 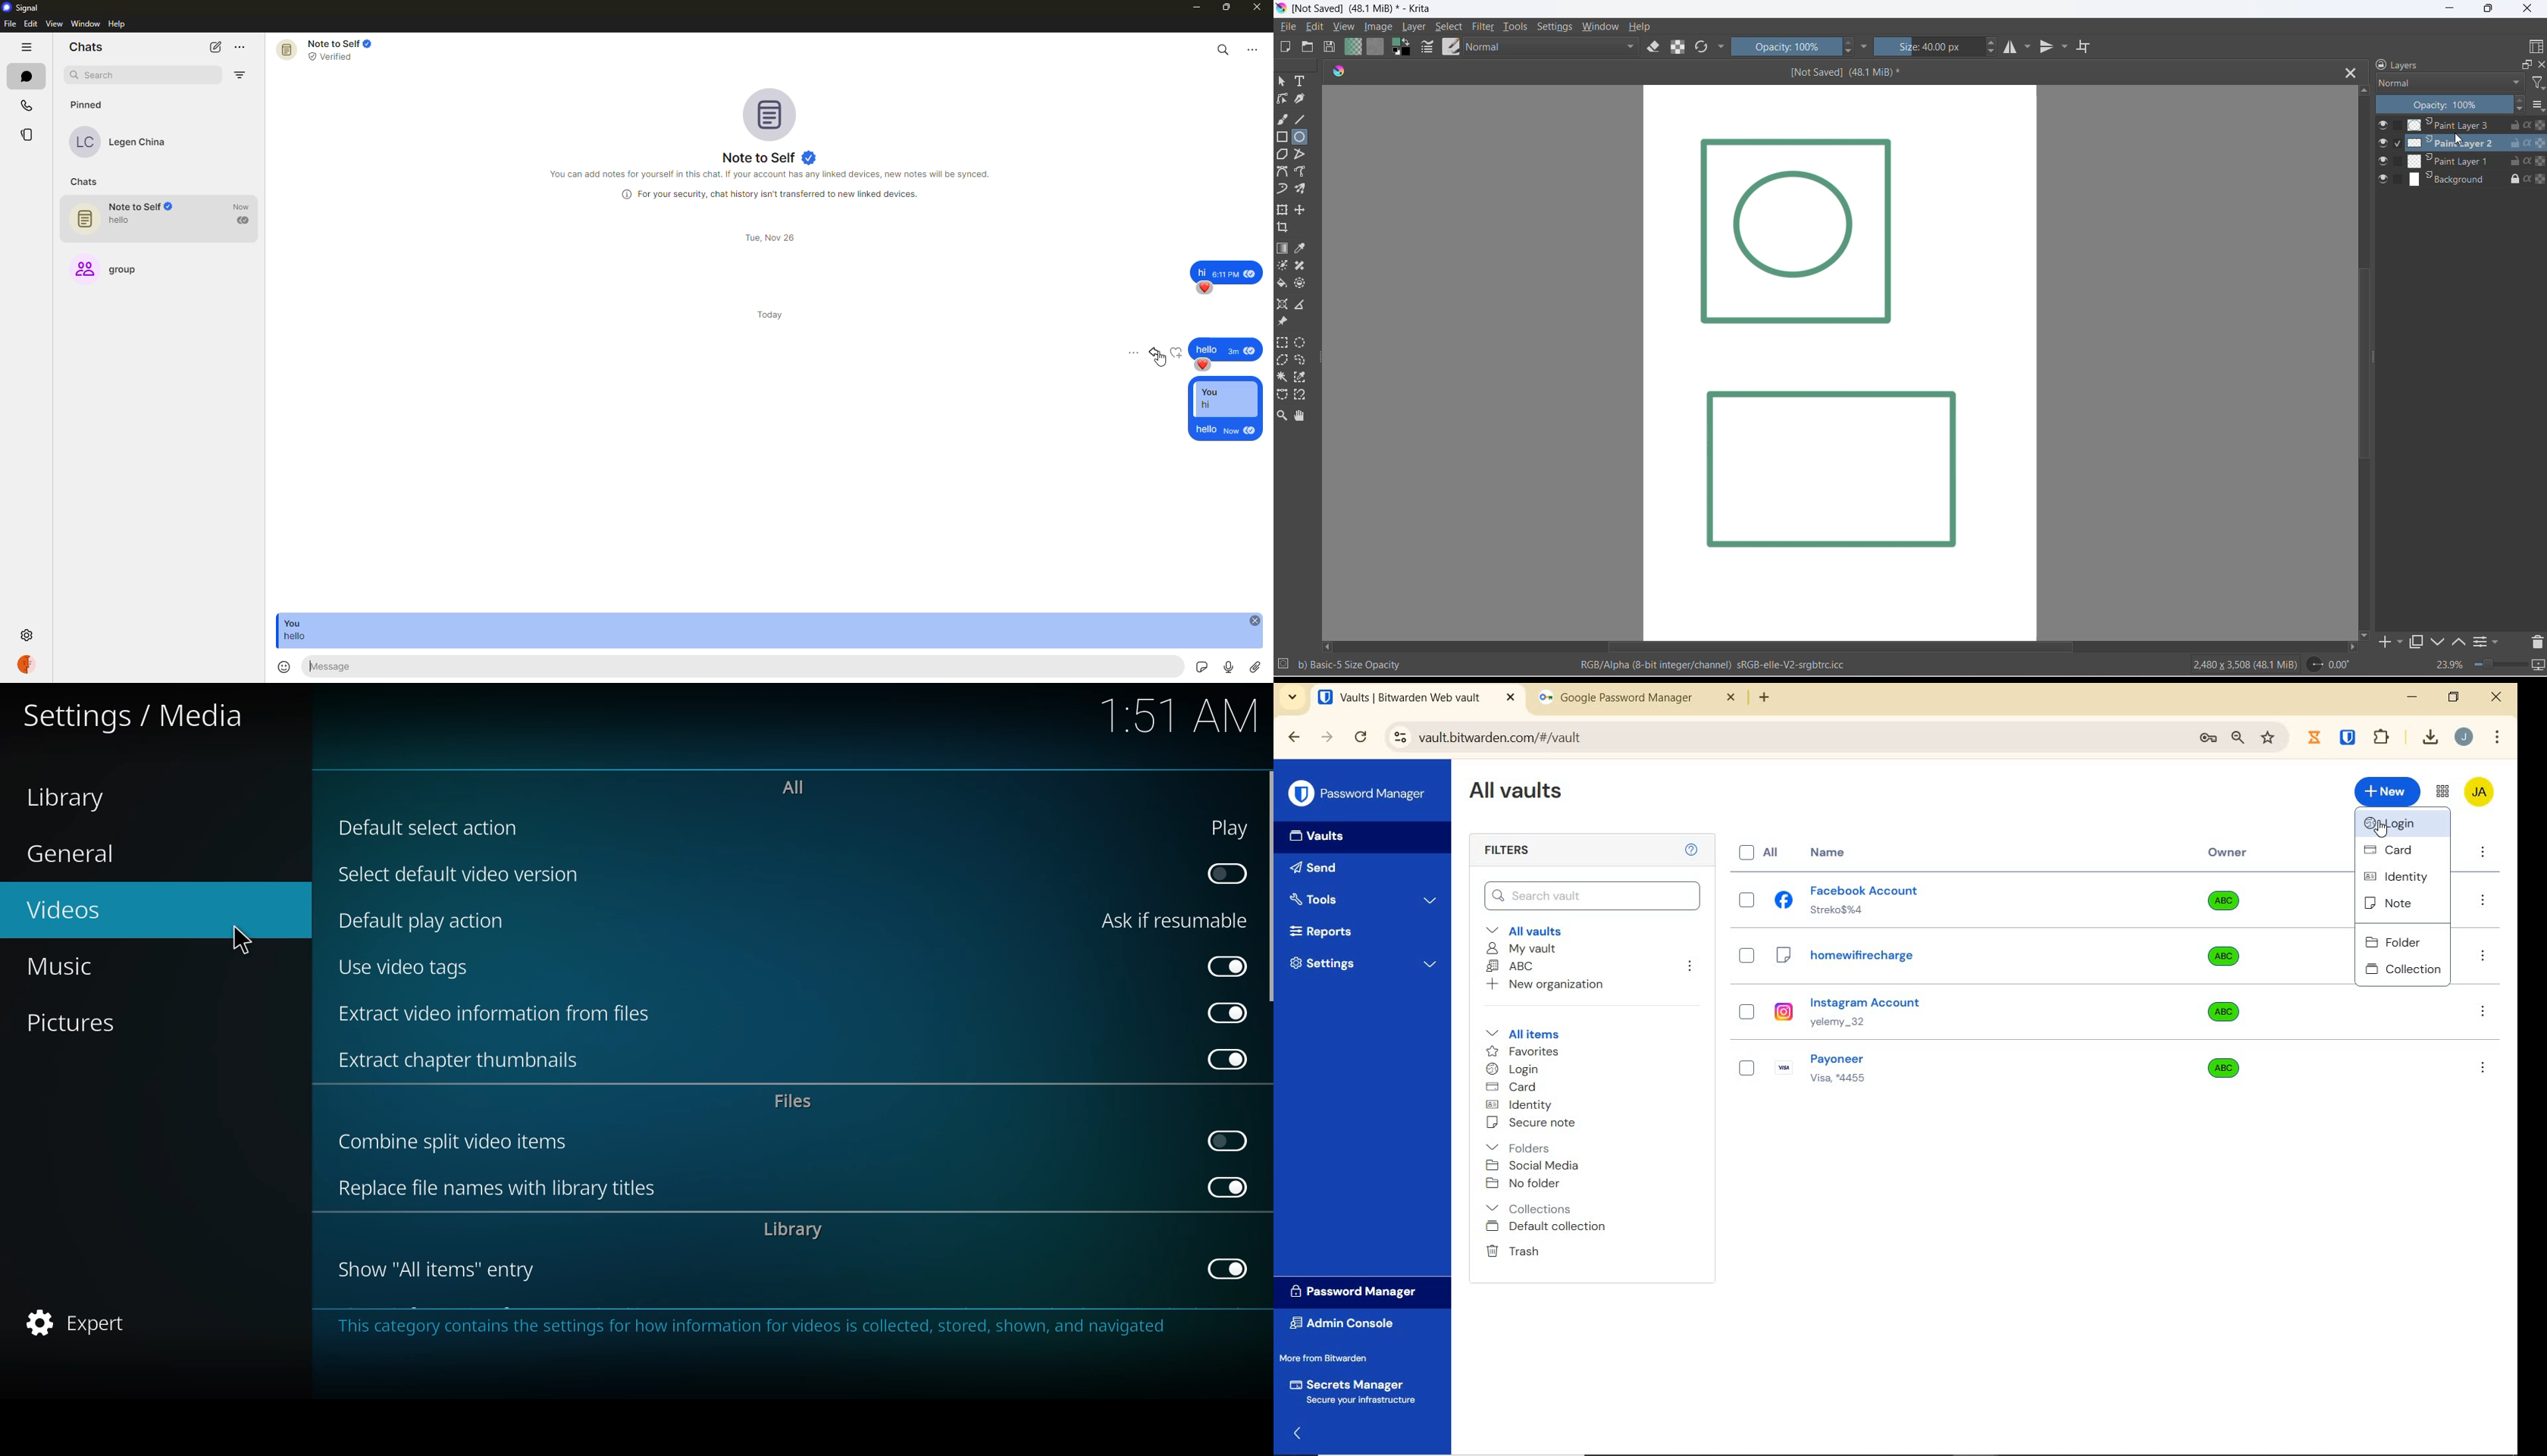 What do you see at coordinates (1784, 738) in the screenshot?
I see `address bar` at bounding box center [1784, 738].